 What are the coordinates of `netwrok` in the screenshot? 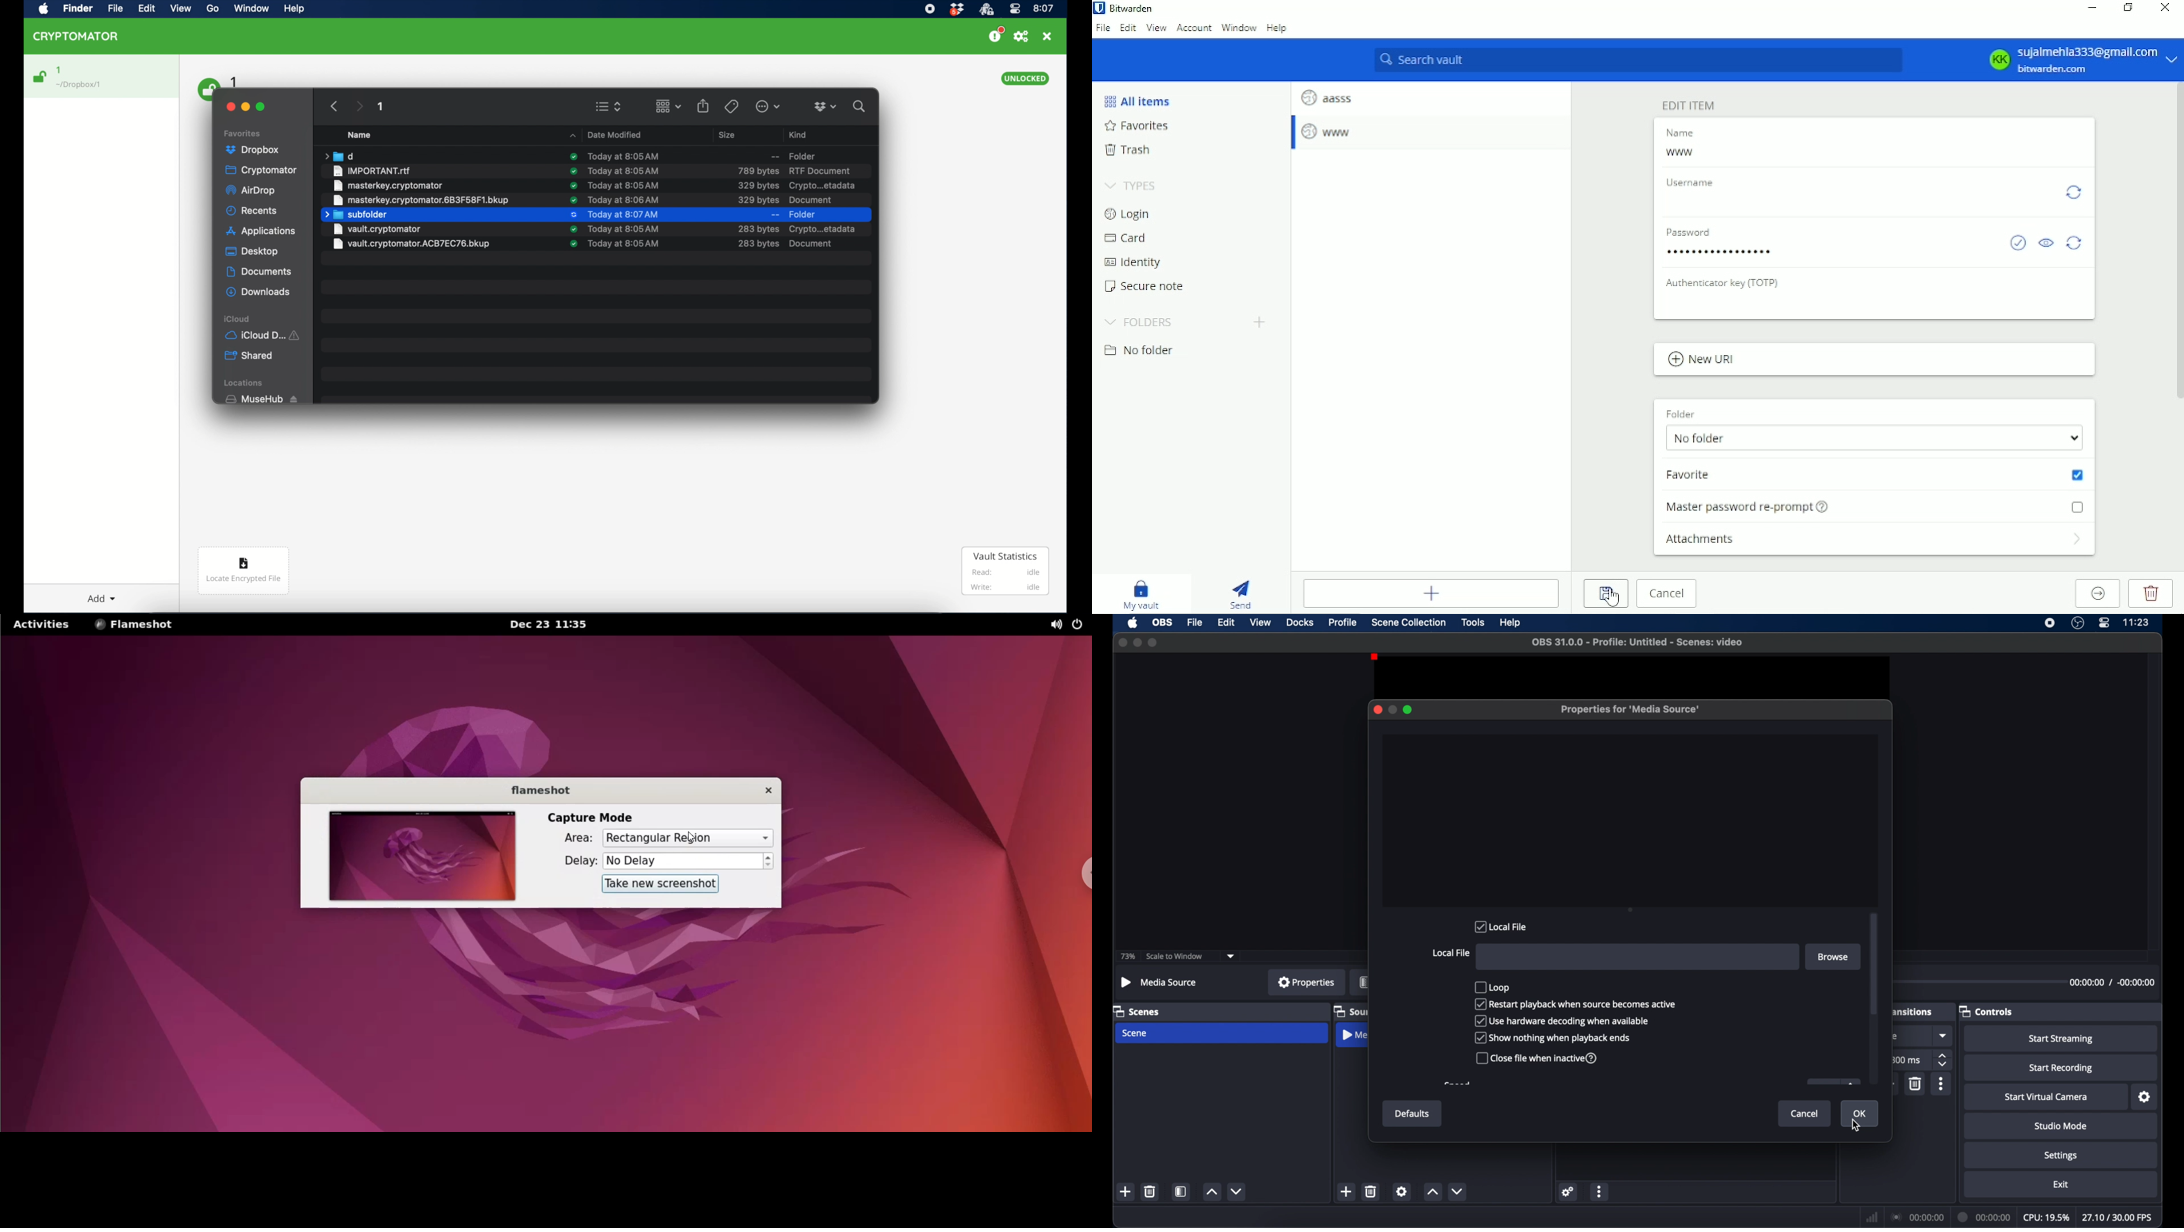 It's located at (1872, 1218).